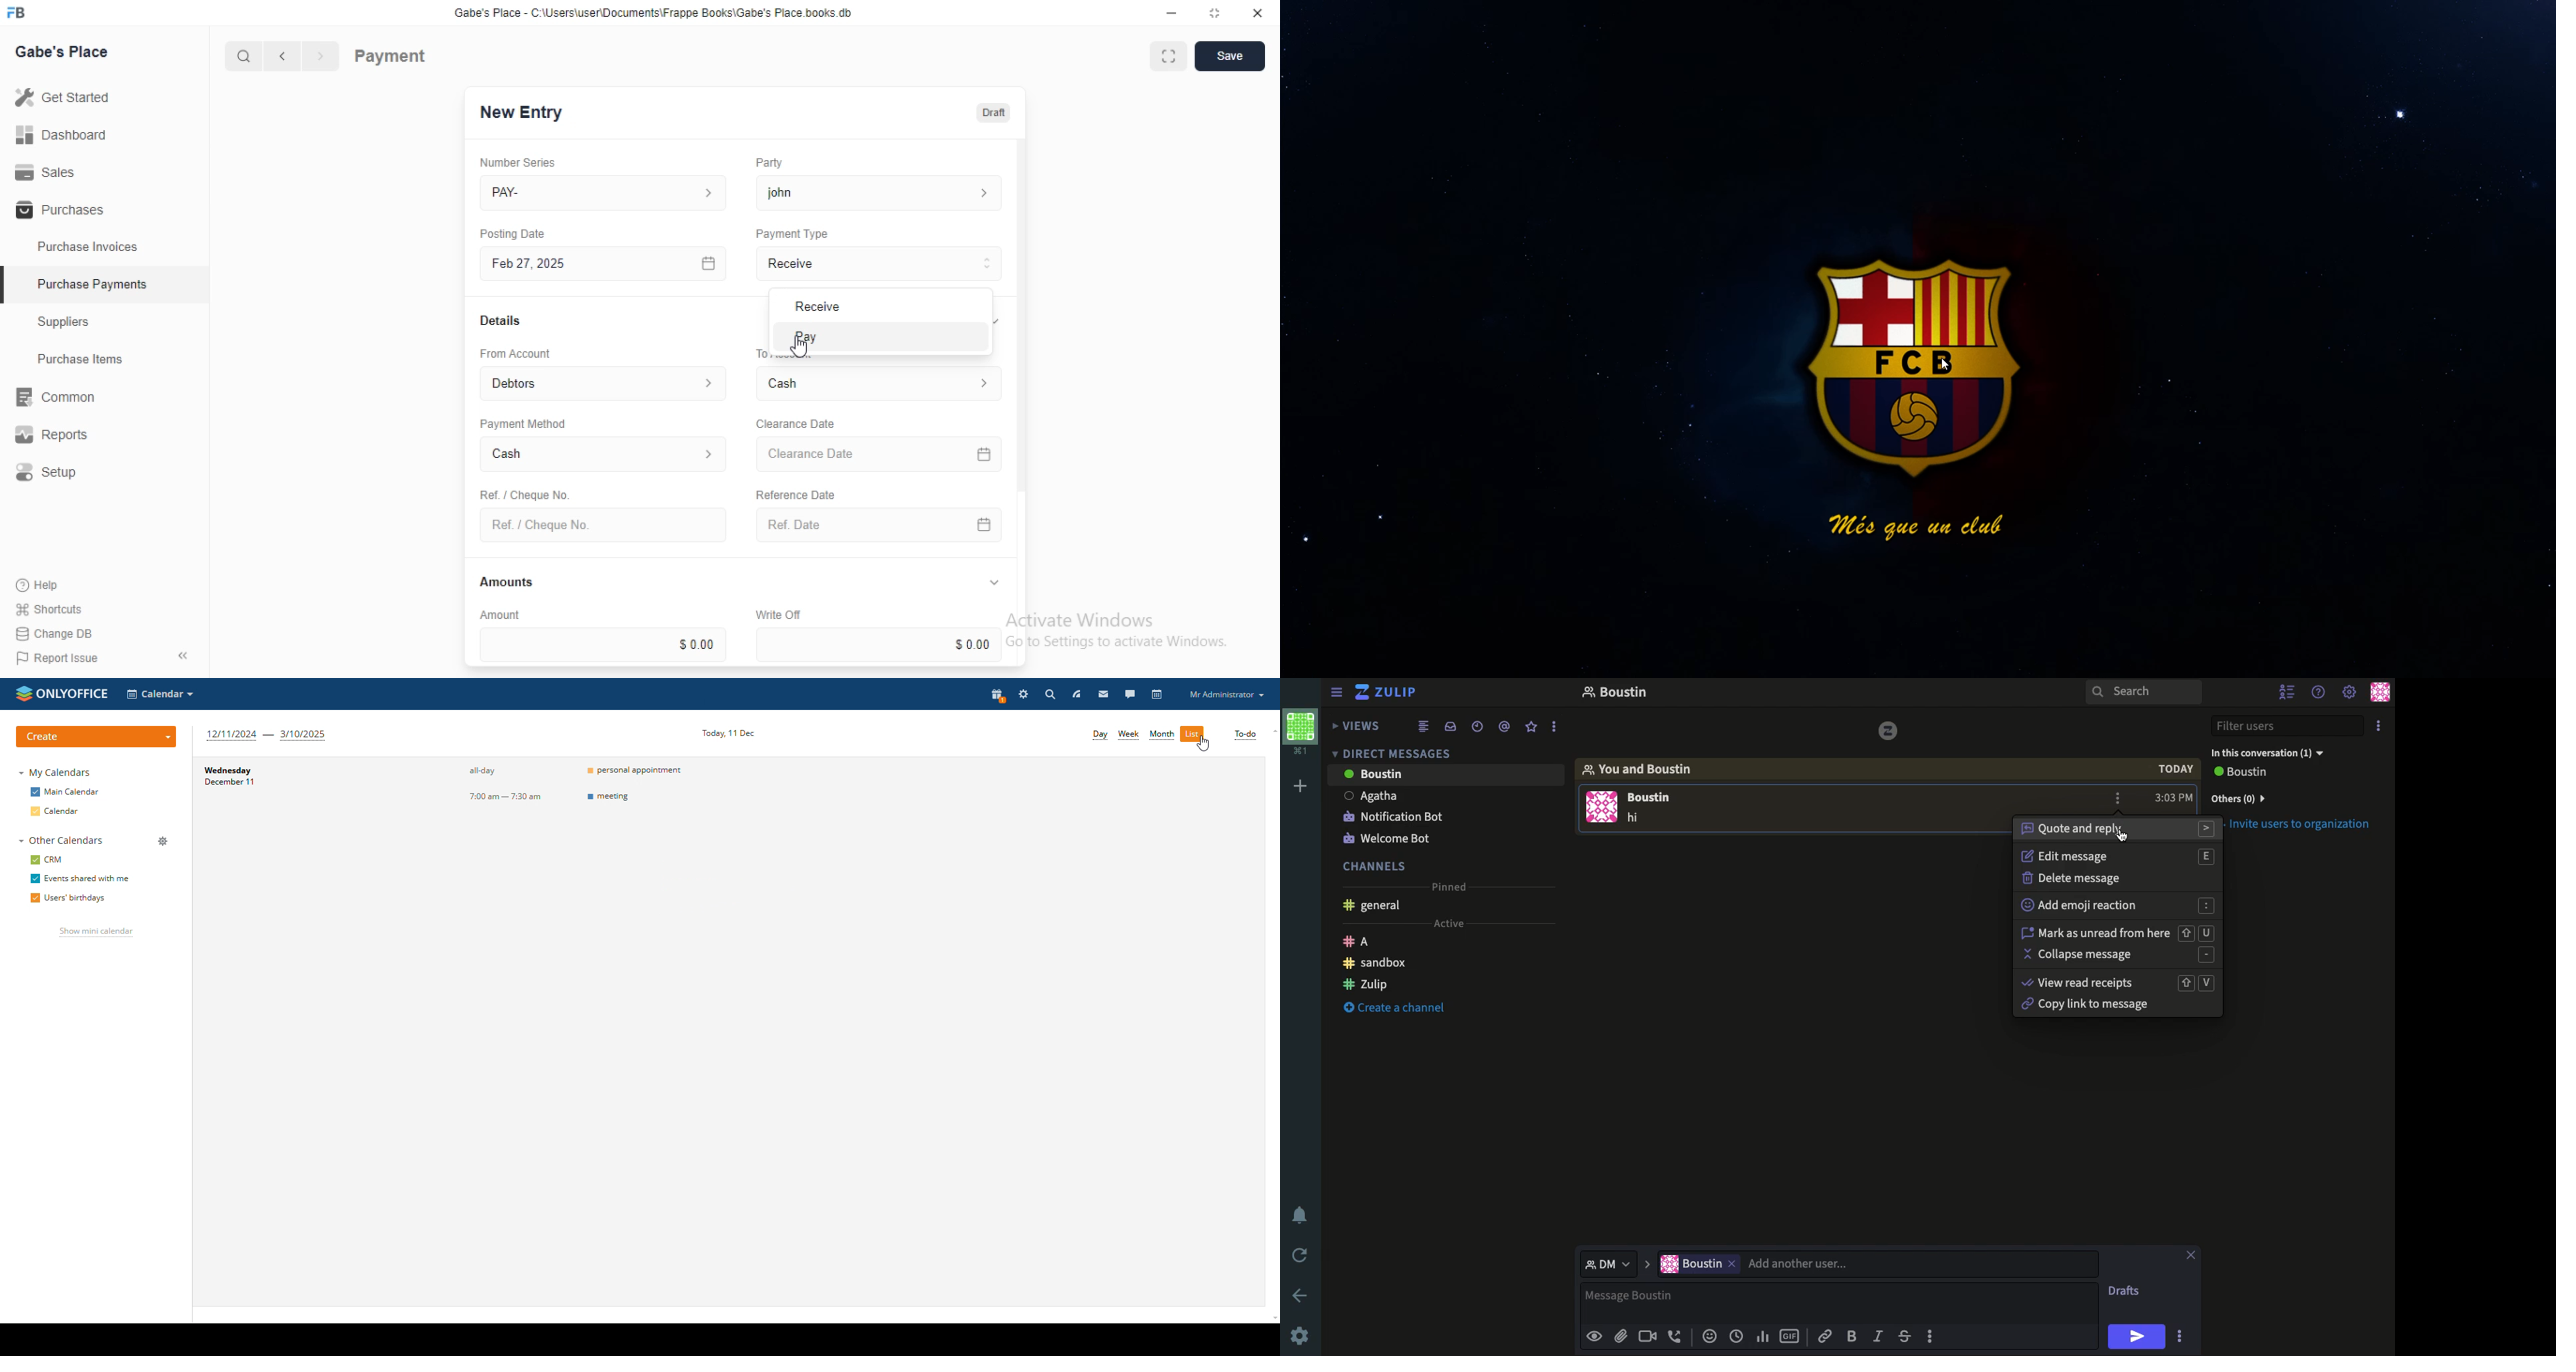 The width and height of the screenshot is (2576, 1372). Describe the element at coordinates (1022, 403) in the screenshot. I see `vertical scroll bar` at that location.